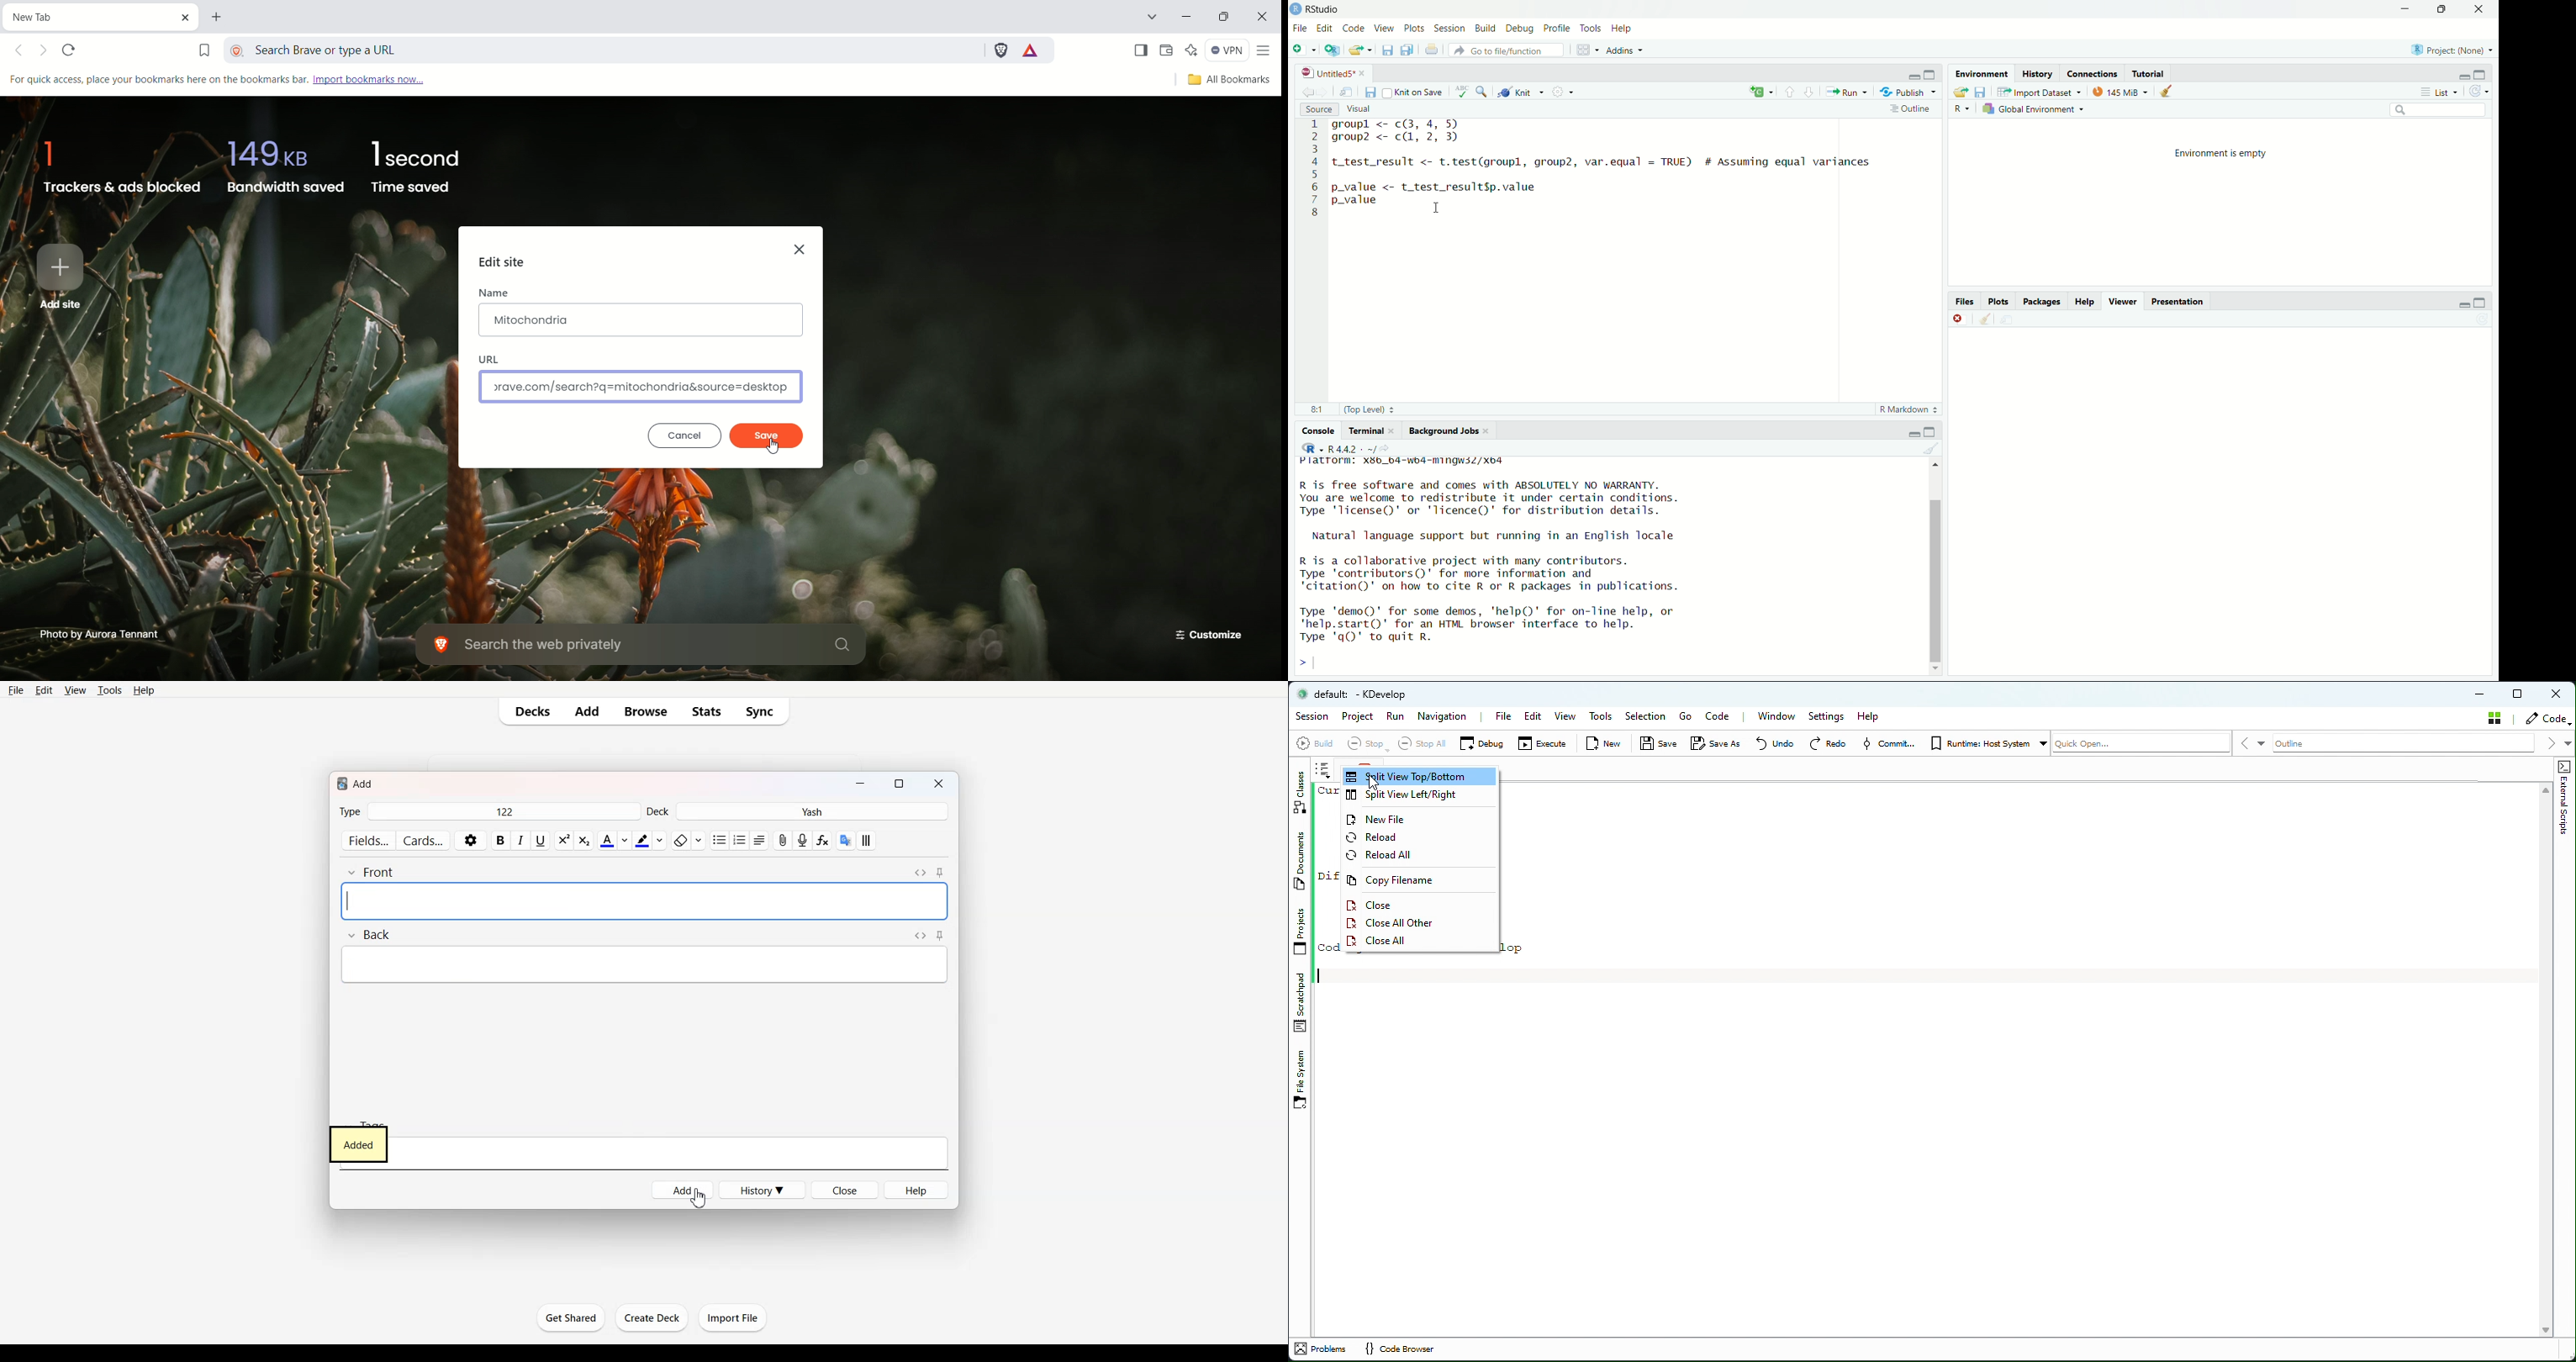  I want to click on R 4.4.2, so click(1352, 448).